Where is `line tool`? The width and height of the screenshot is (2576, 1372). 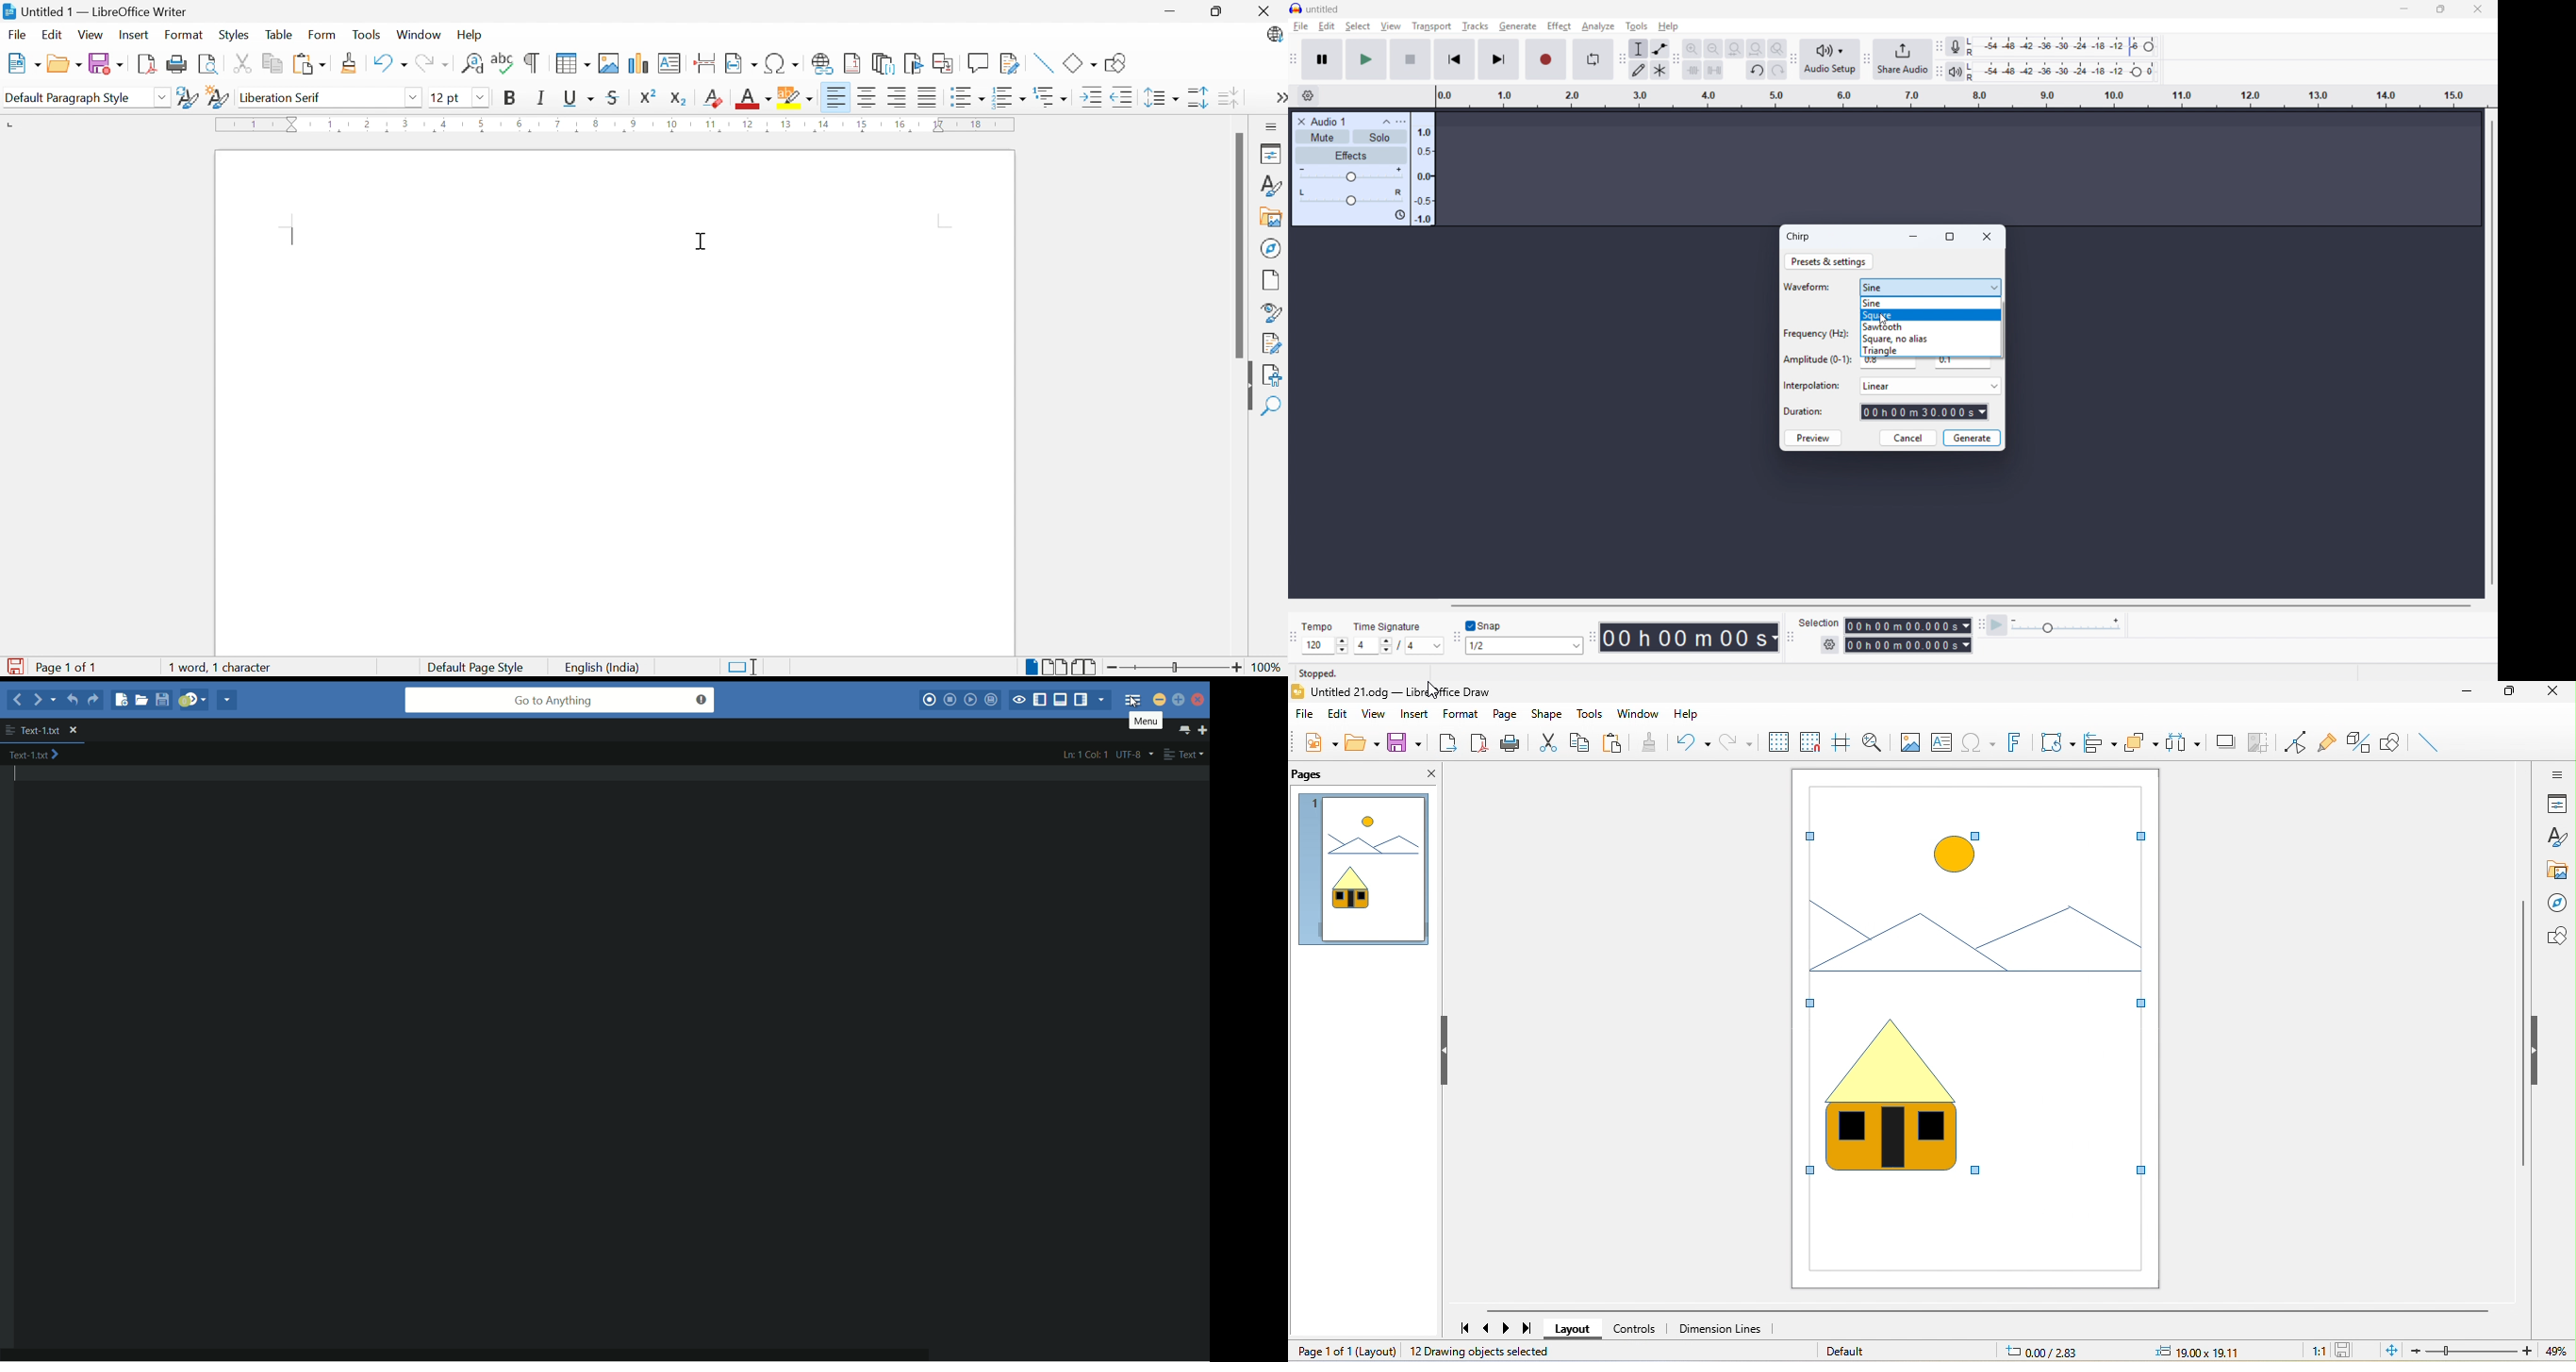
line tool is located at coordinates (2436, 744).